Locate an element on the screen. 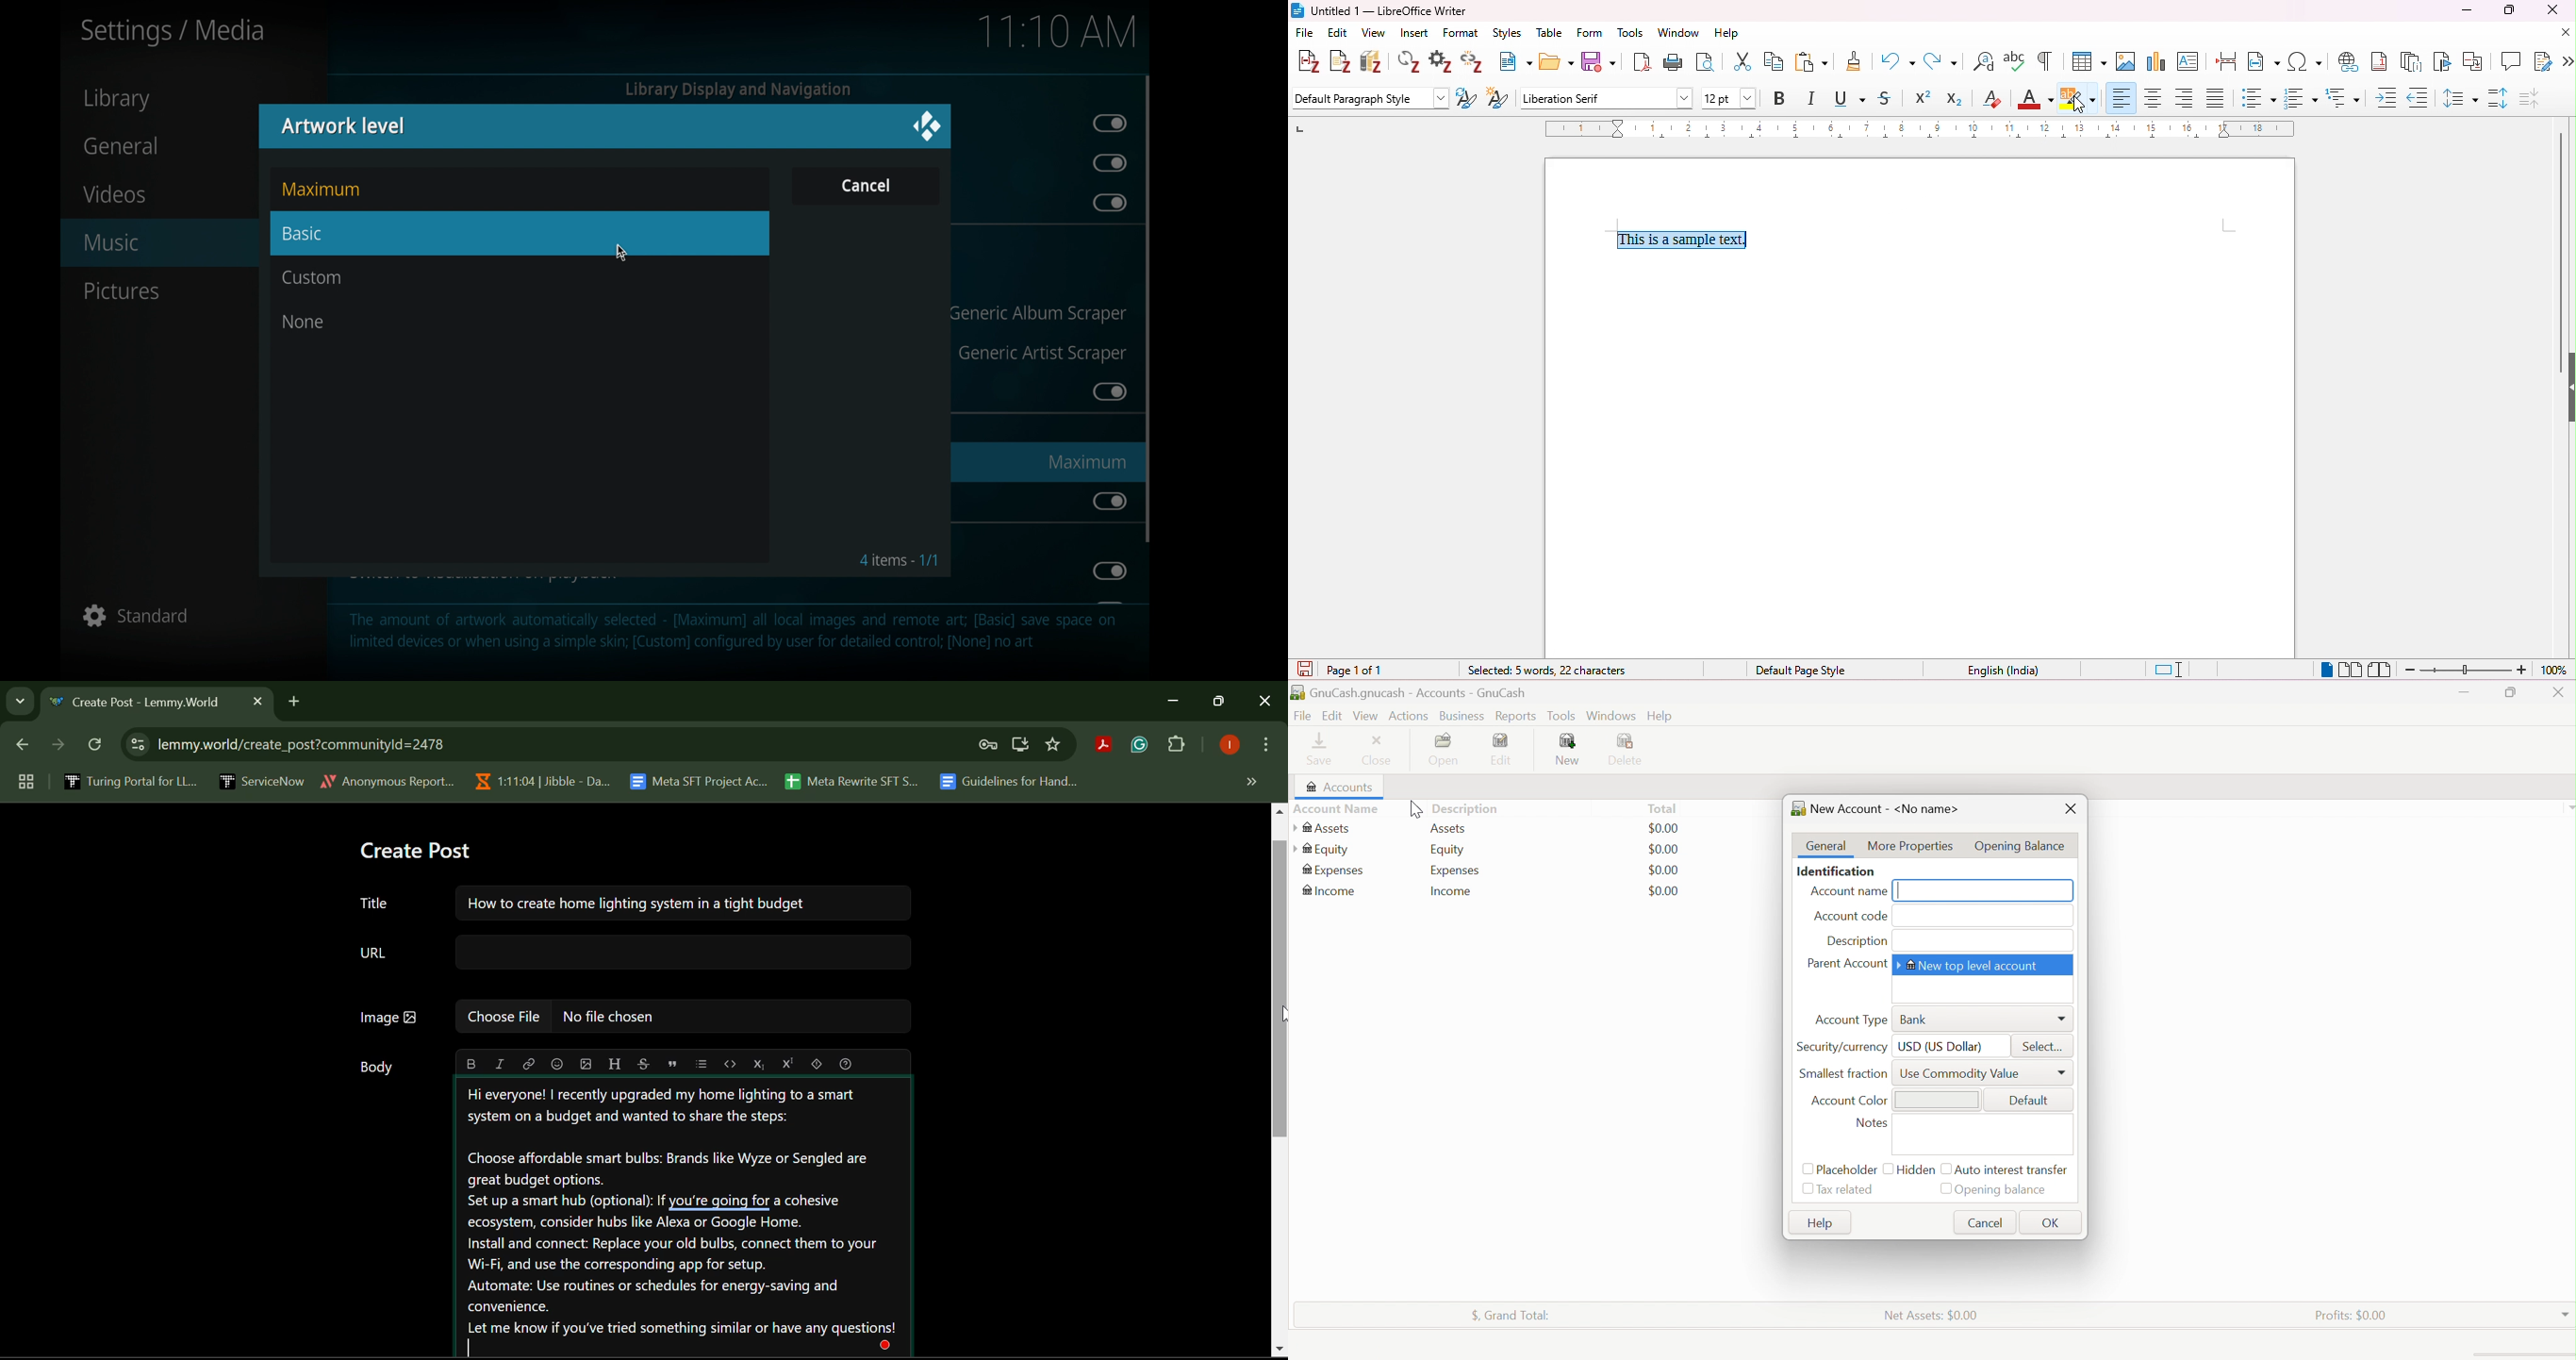  insert track changes functions is located at coordinates (2543, 60).